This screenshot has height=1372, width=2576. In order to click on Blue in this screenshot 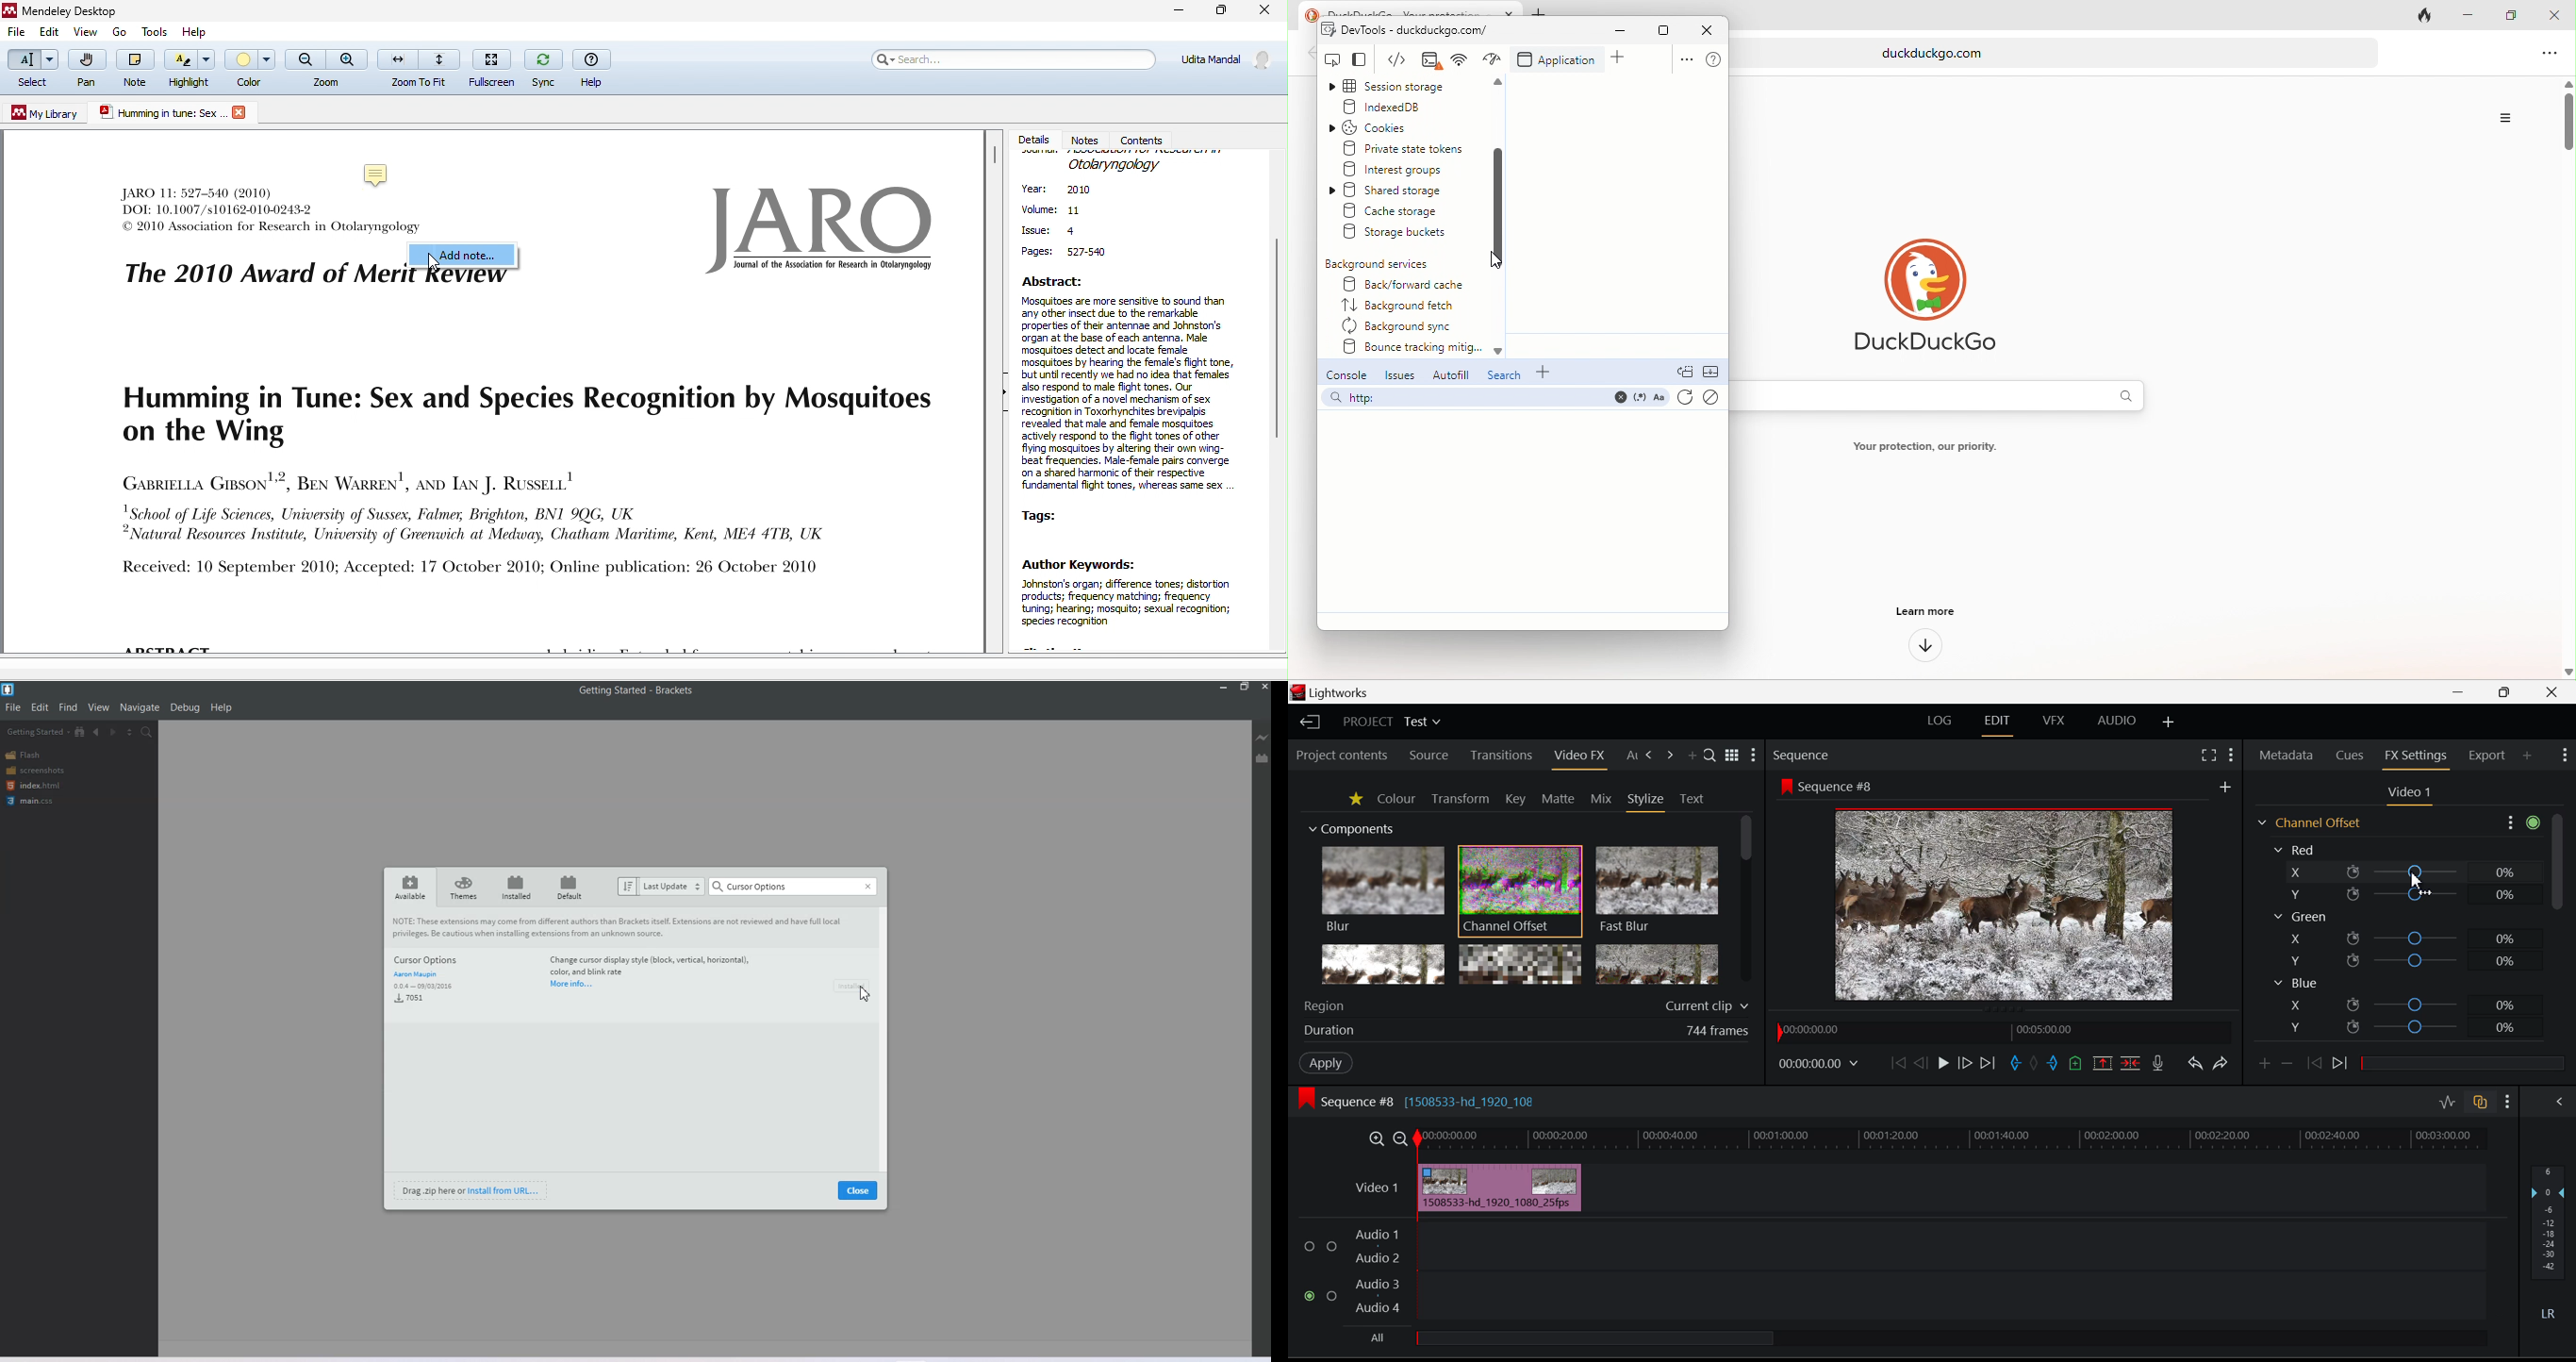, I will do `click(2296, 984)`.